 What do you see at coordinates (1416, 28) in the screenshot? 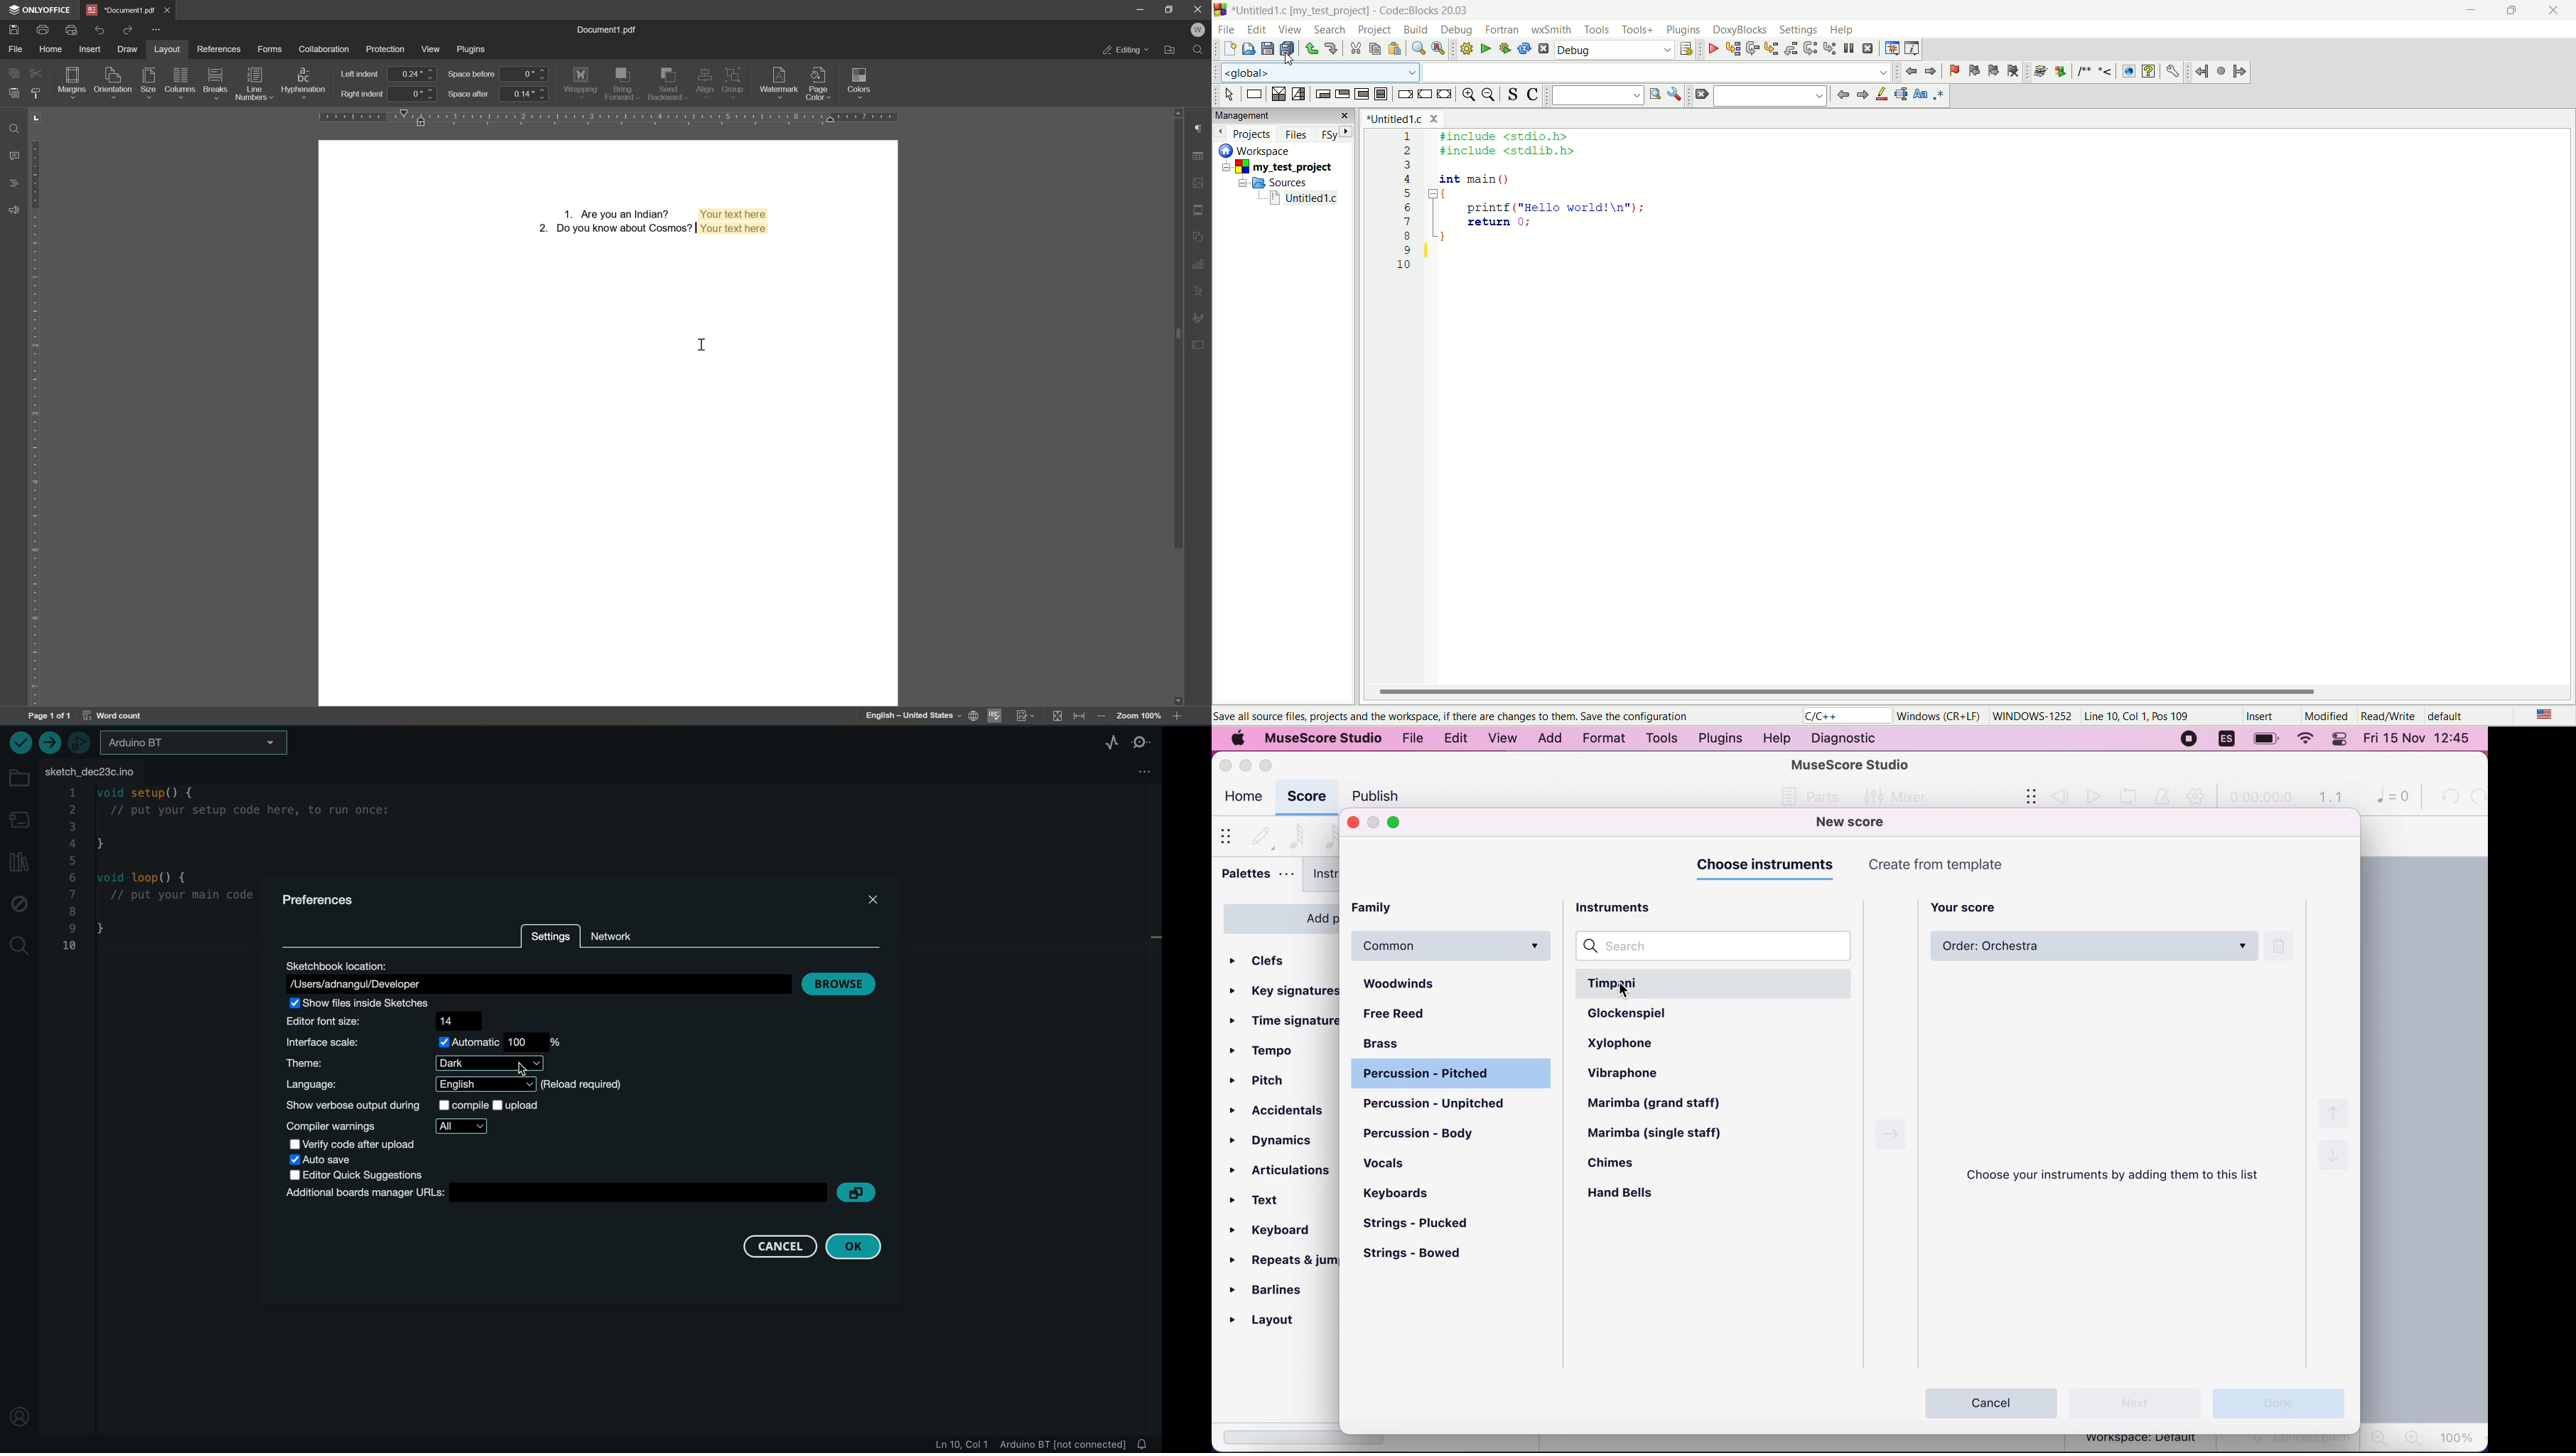
I see `build` at bounding box center [1416, 28].